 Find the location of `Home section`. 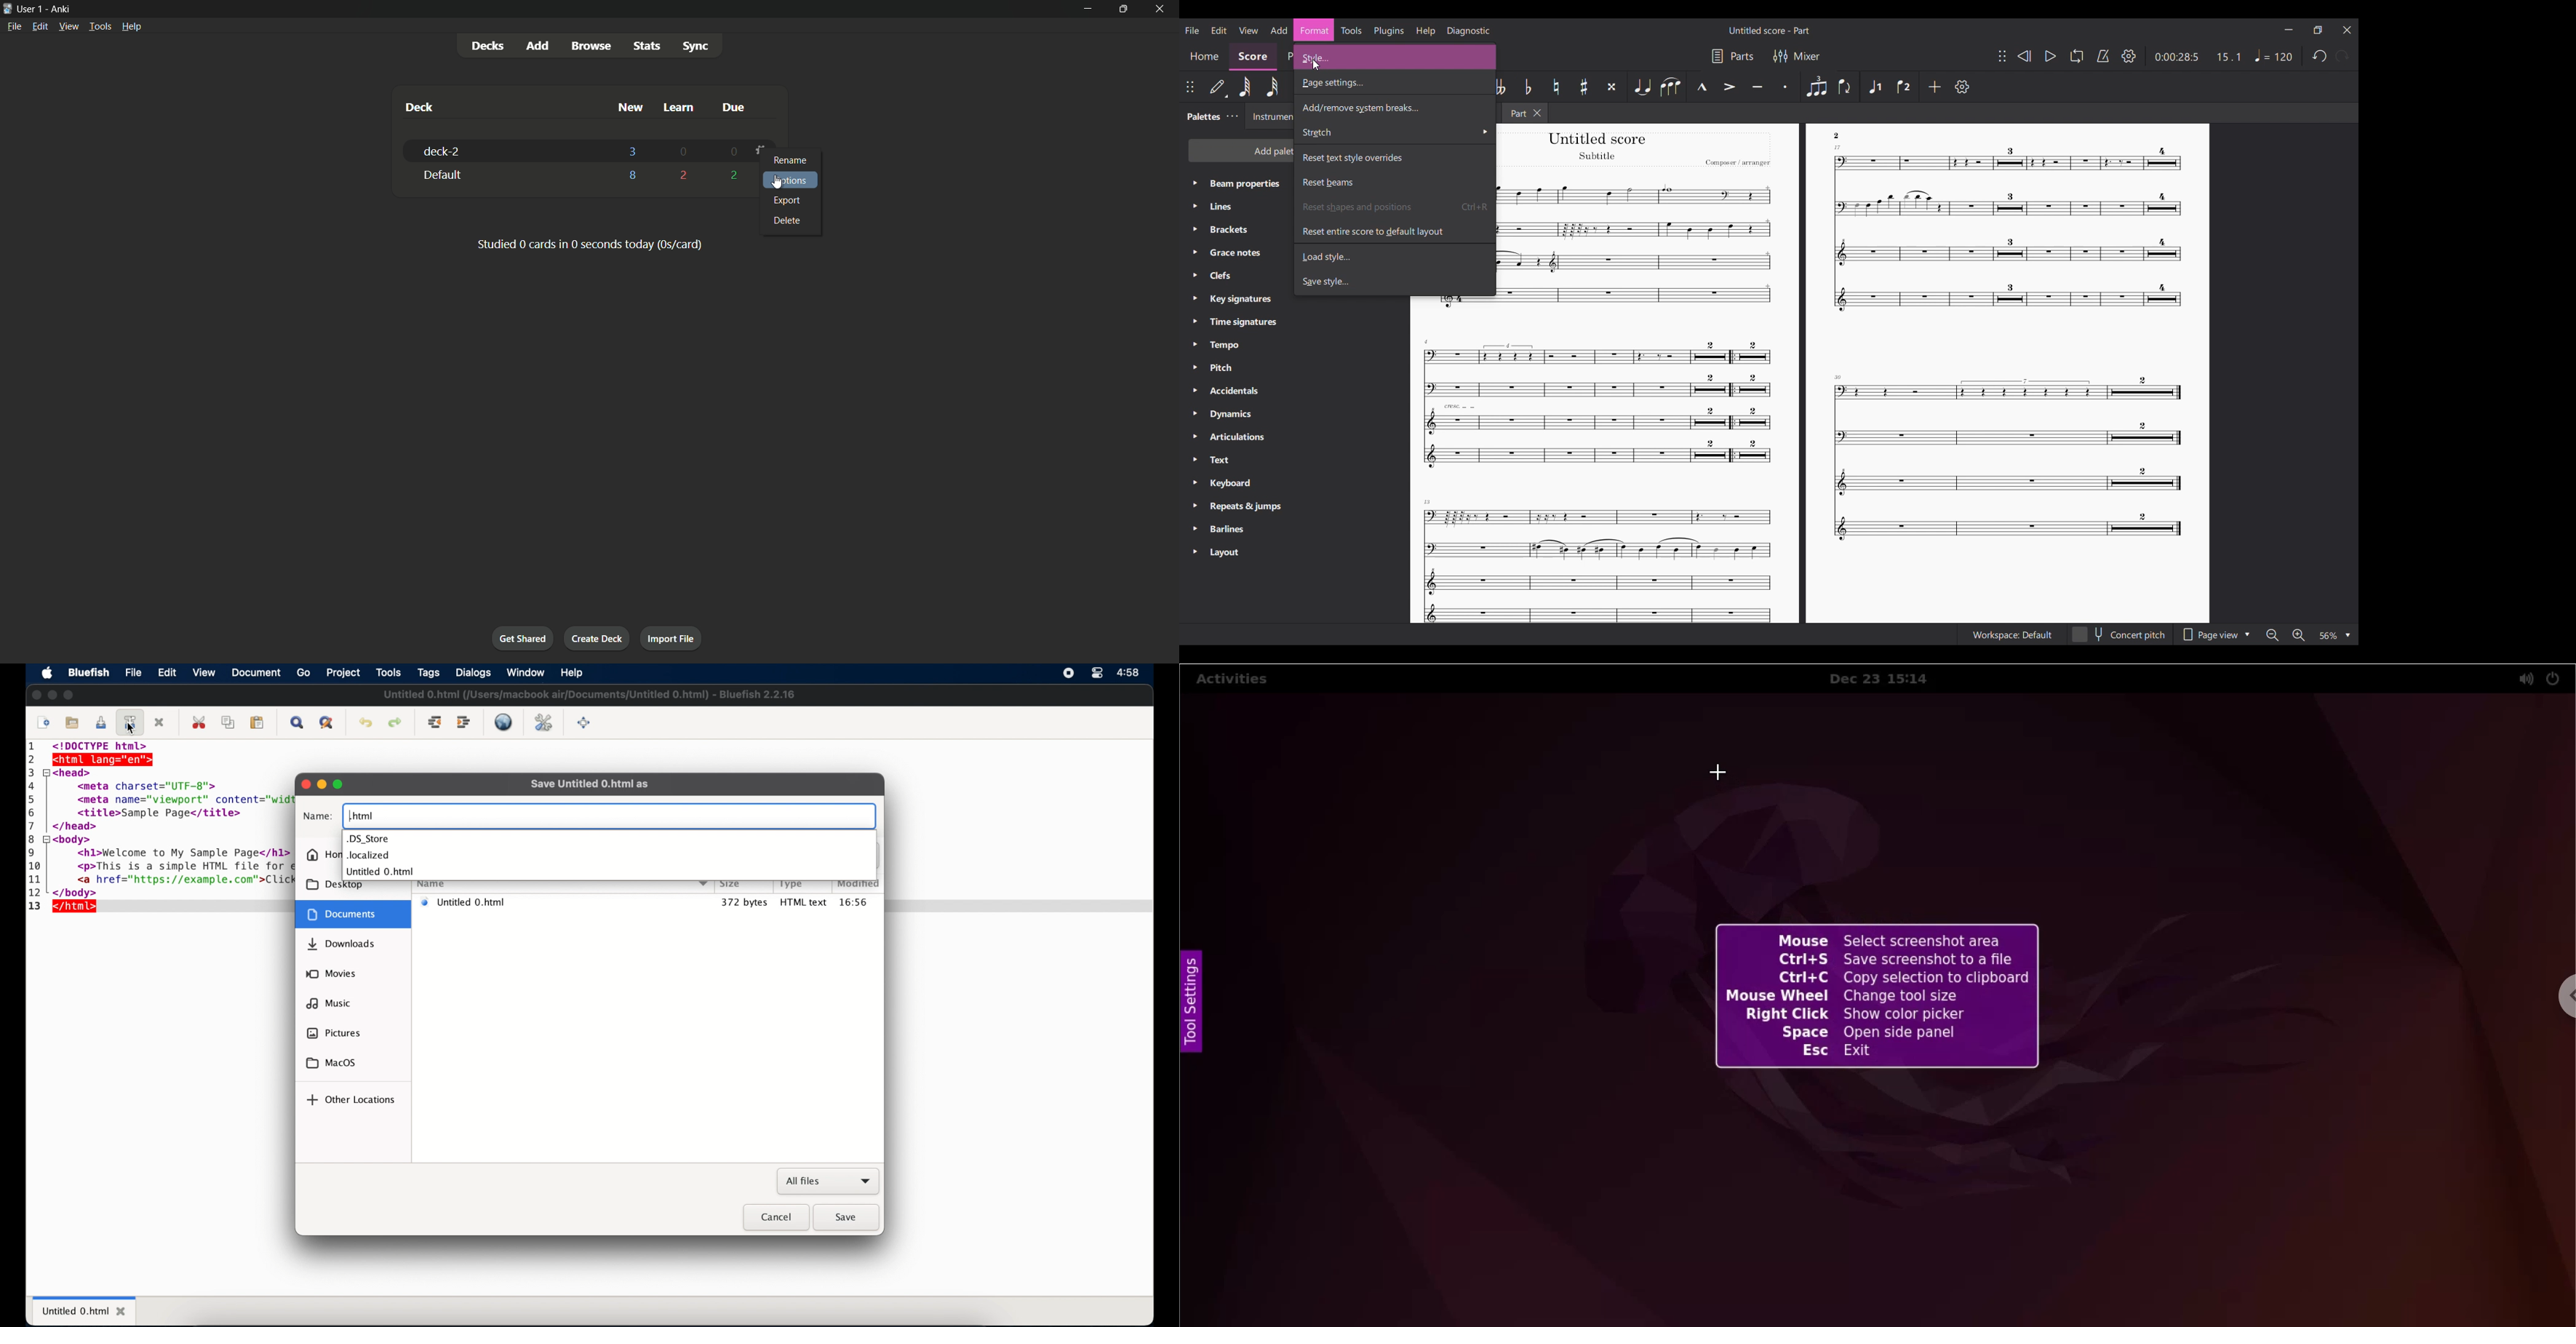

Home section is located at coordinates (1204, 57).